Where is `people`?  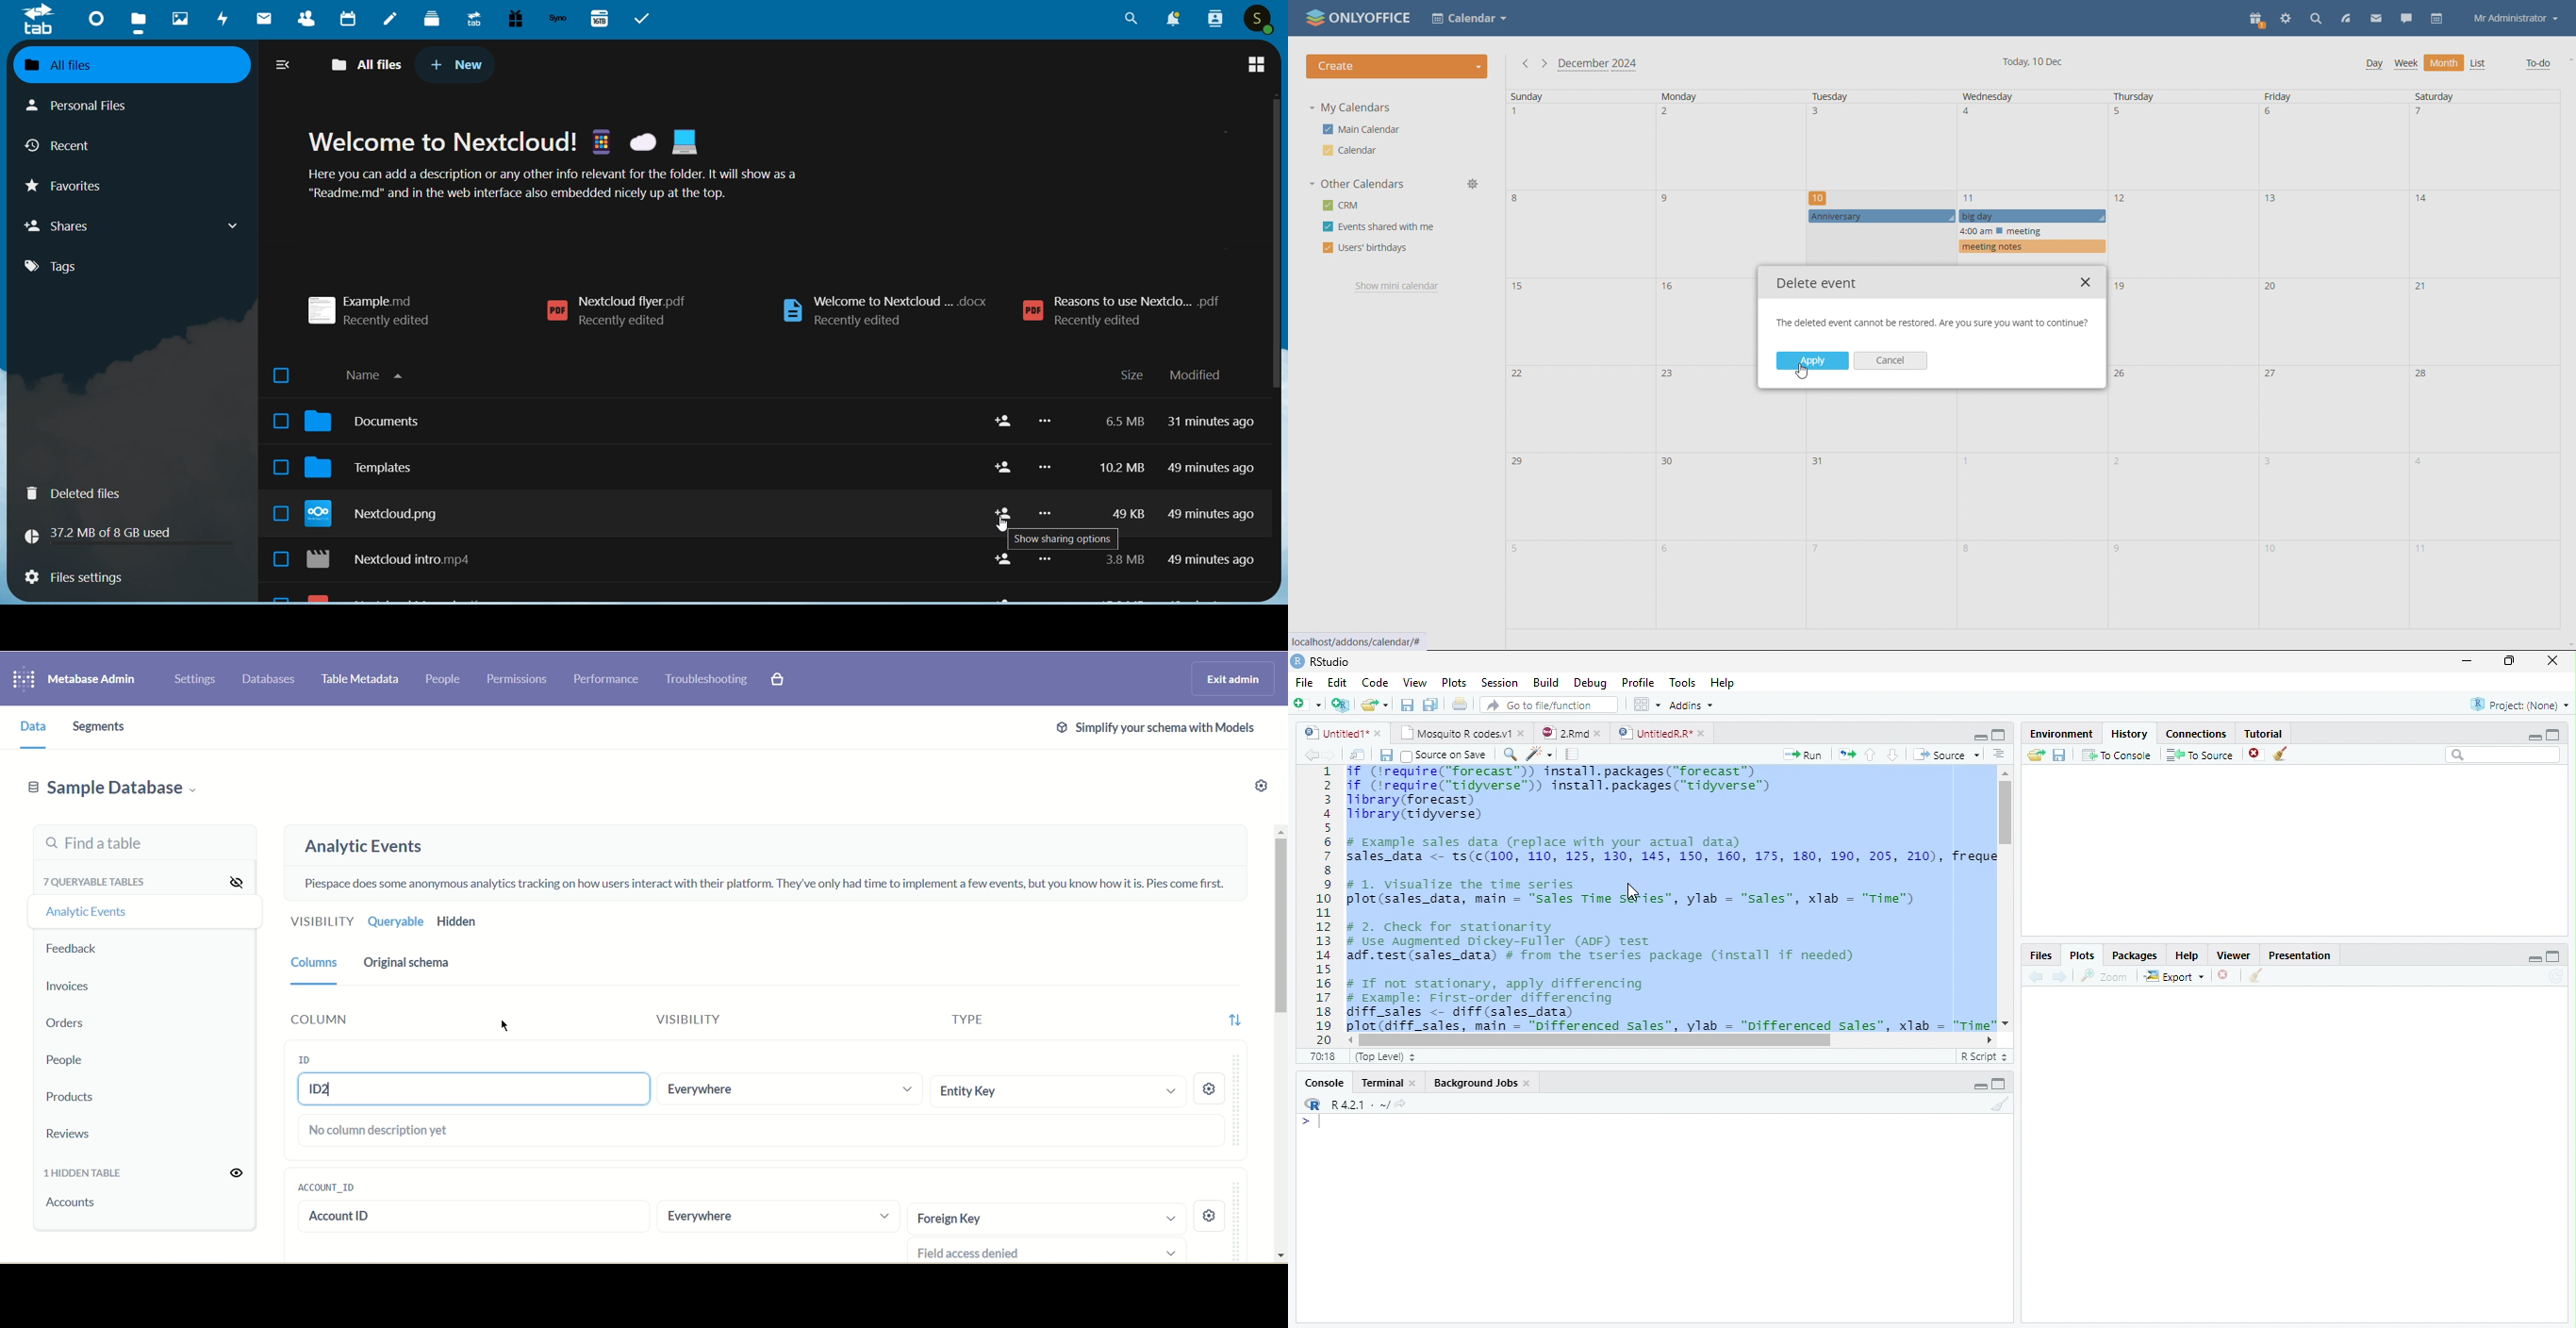
people is located at coordinates (1217, 17).